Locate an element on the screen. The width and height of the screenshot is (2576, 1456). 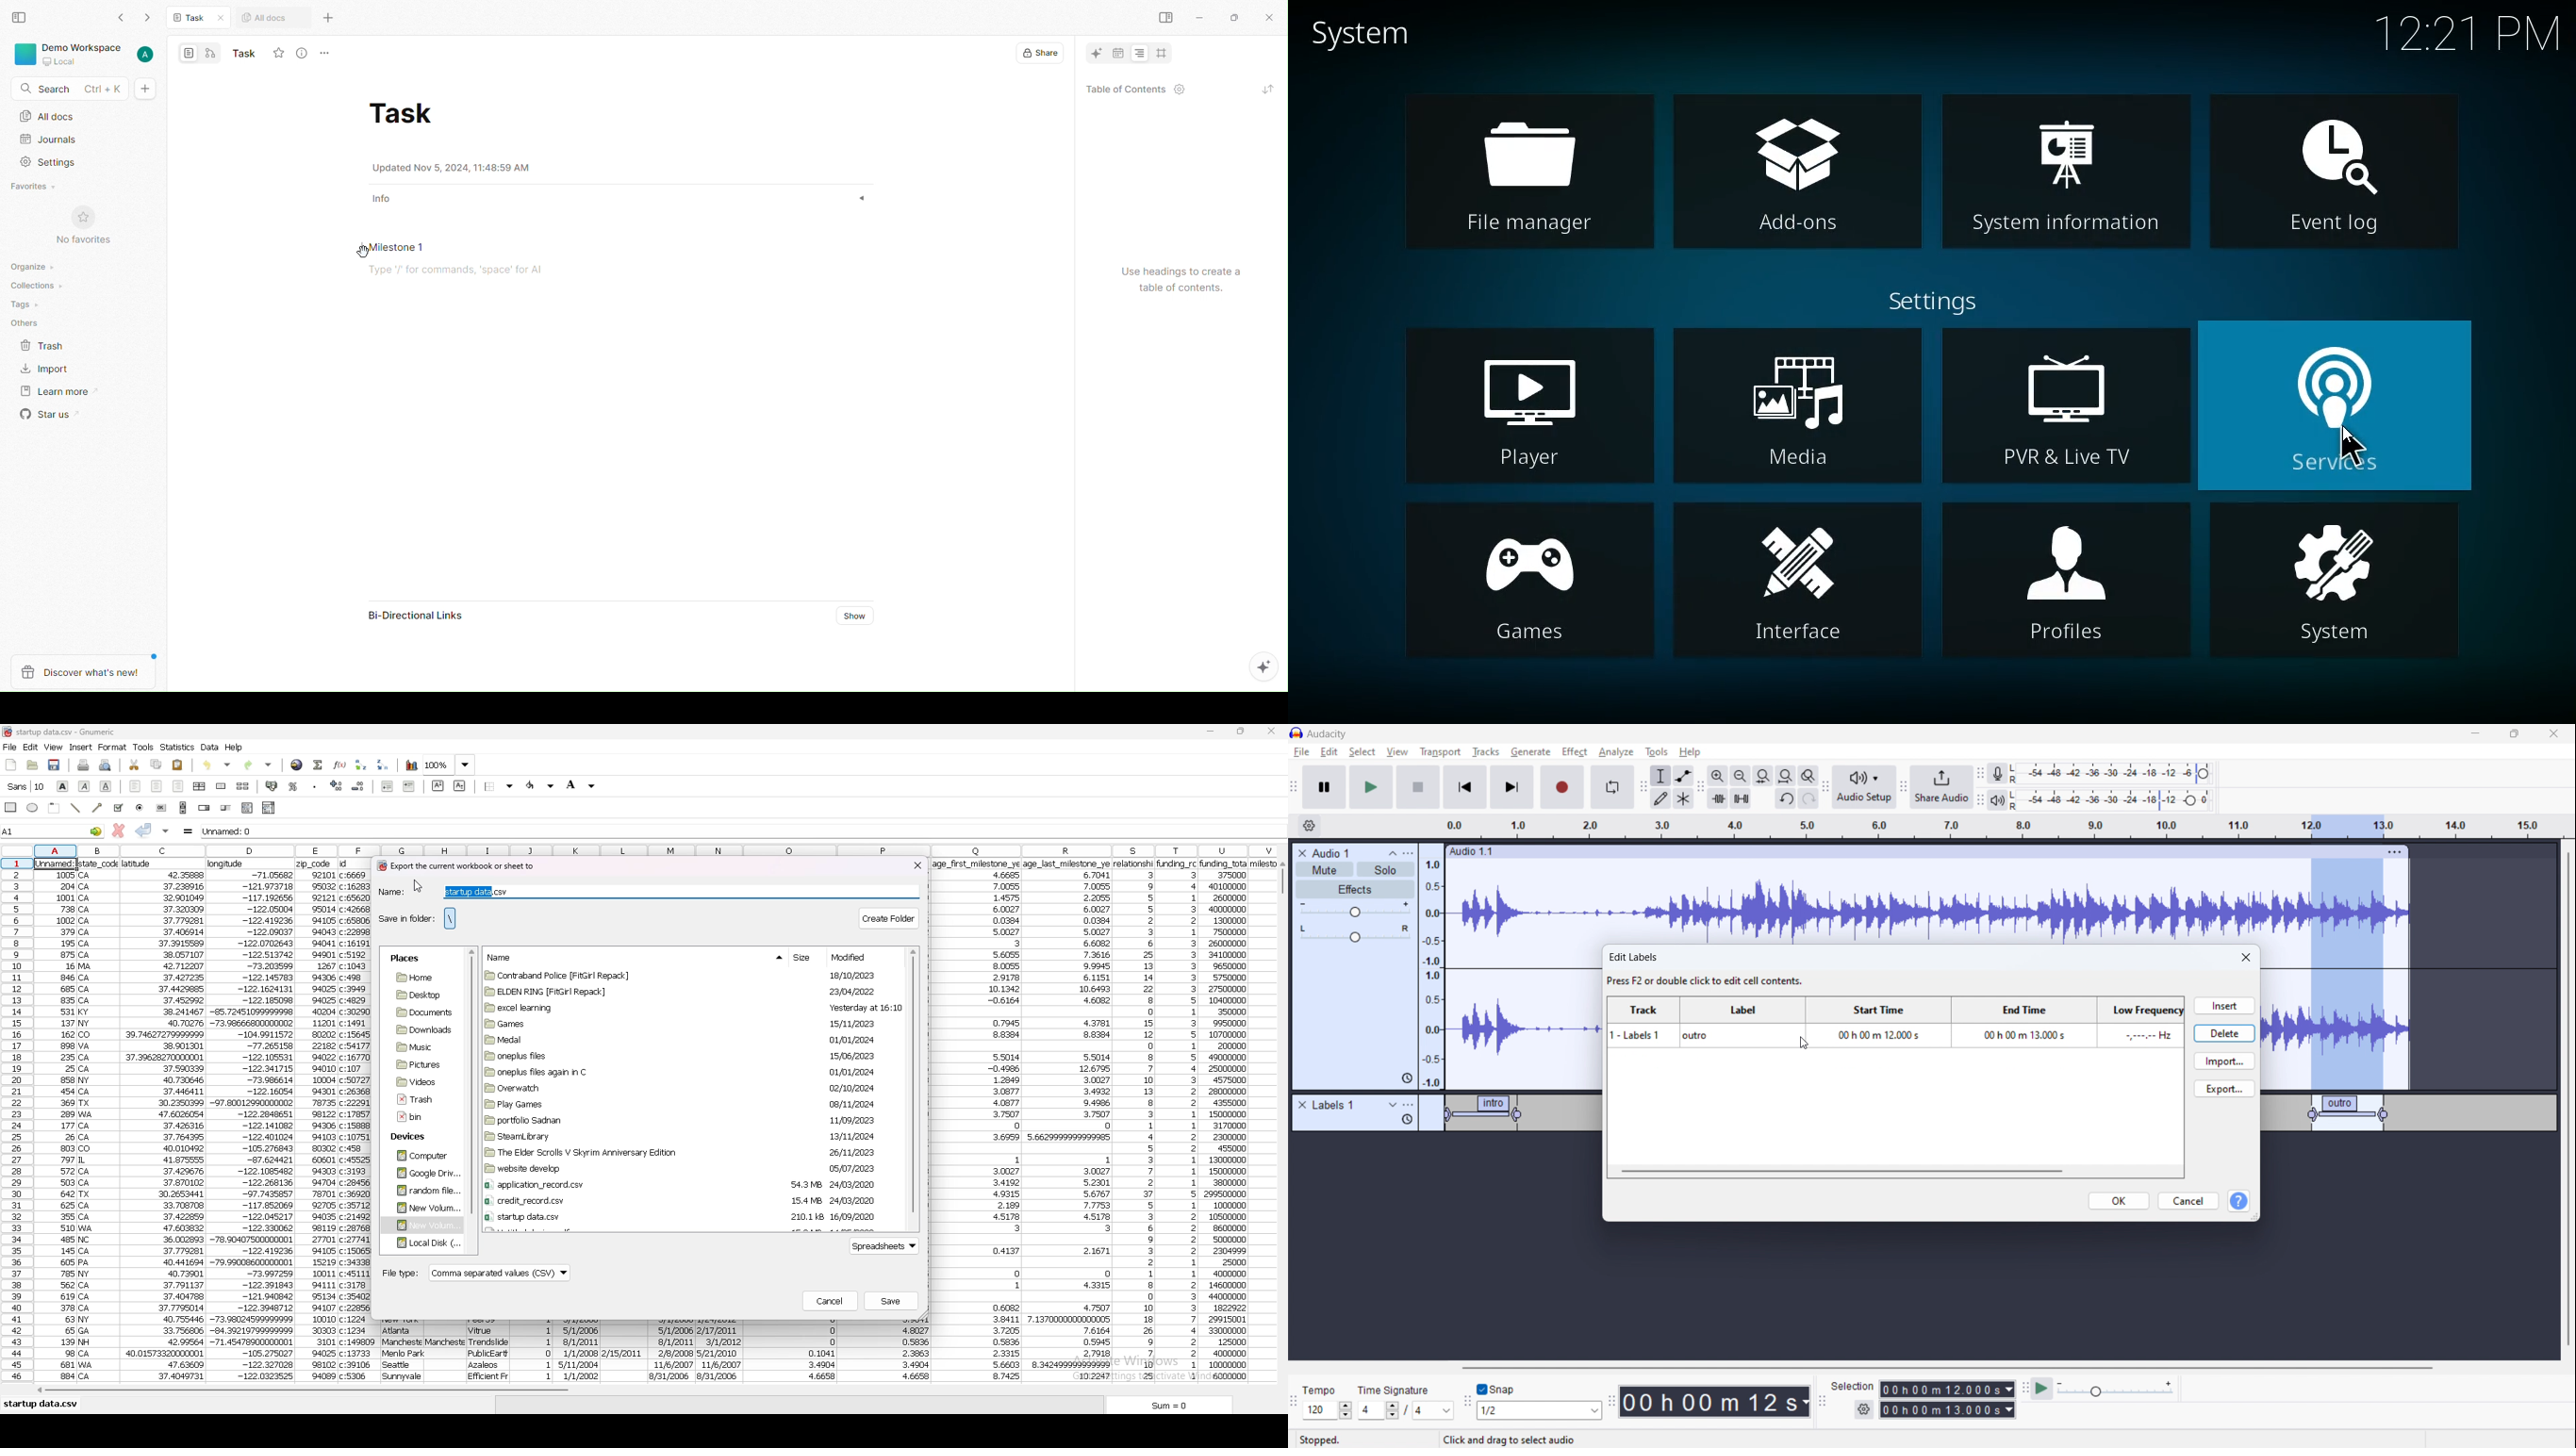
open is located at coordinates (34, 766).